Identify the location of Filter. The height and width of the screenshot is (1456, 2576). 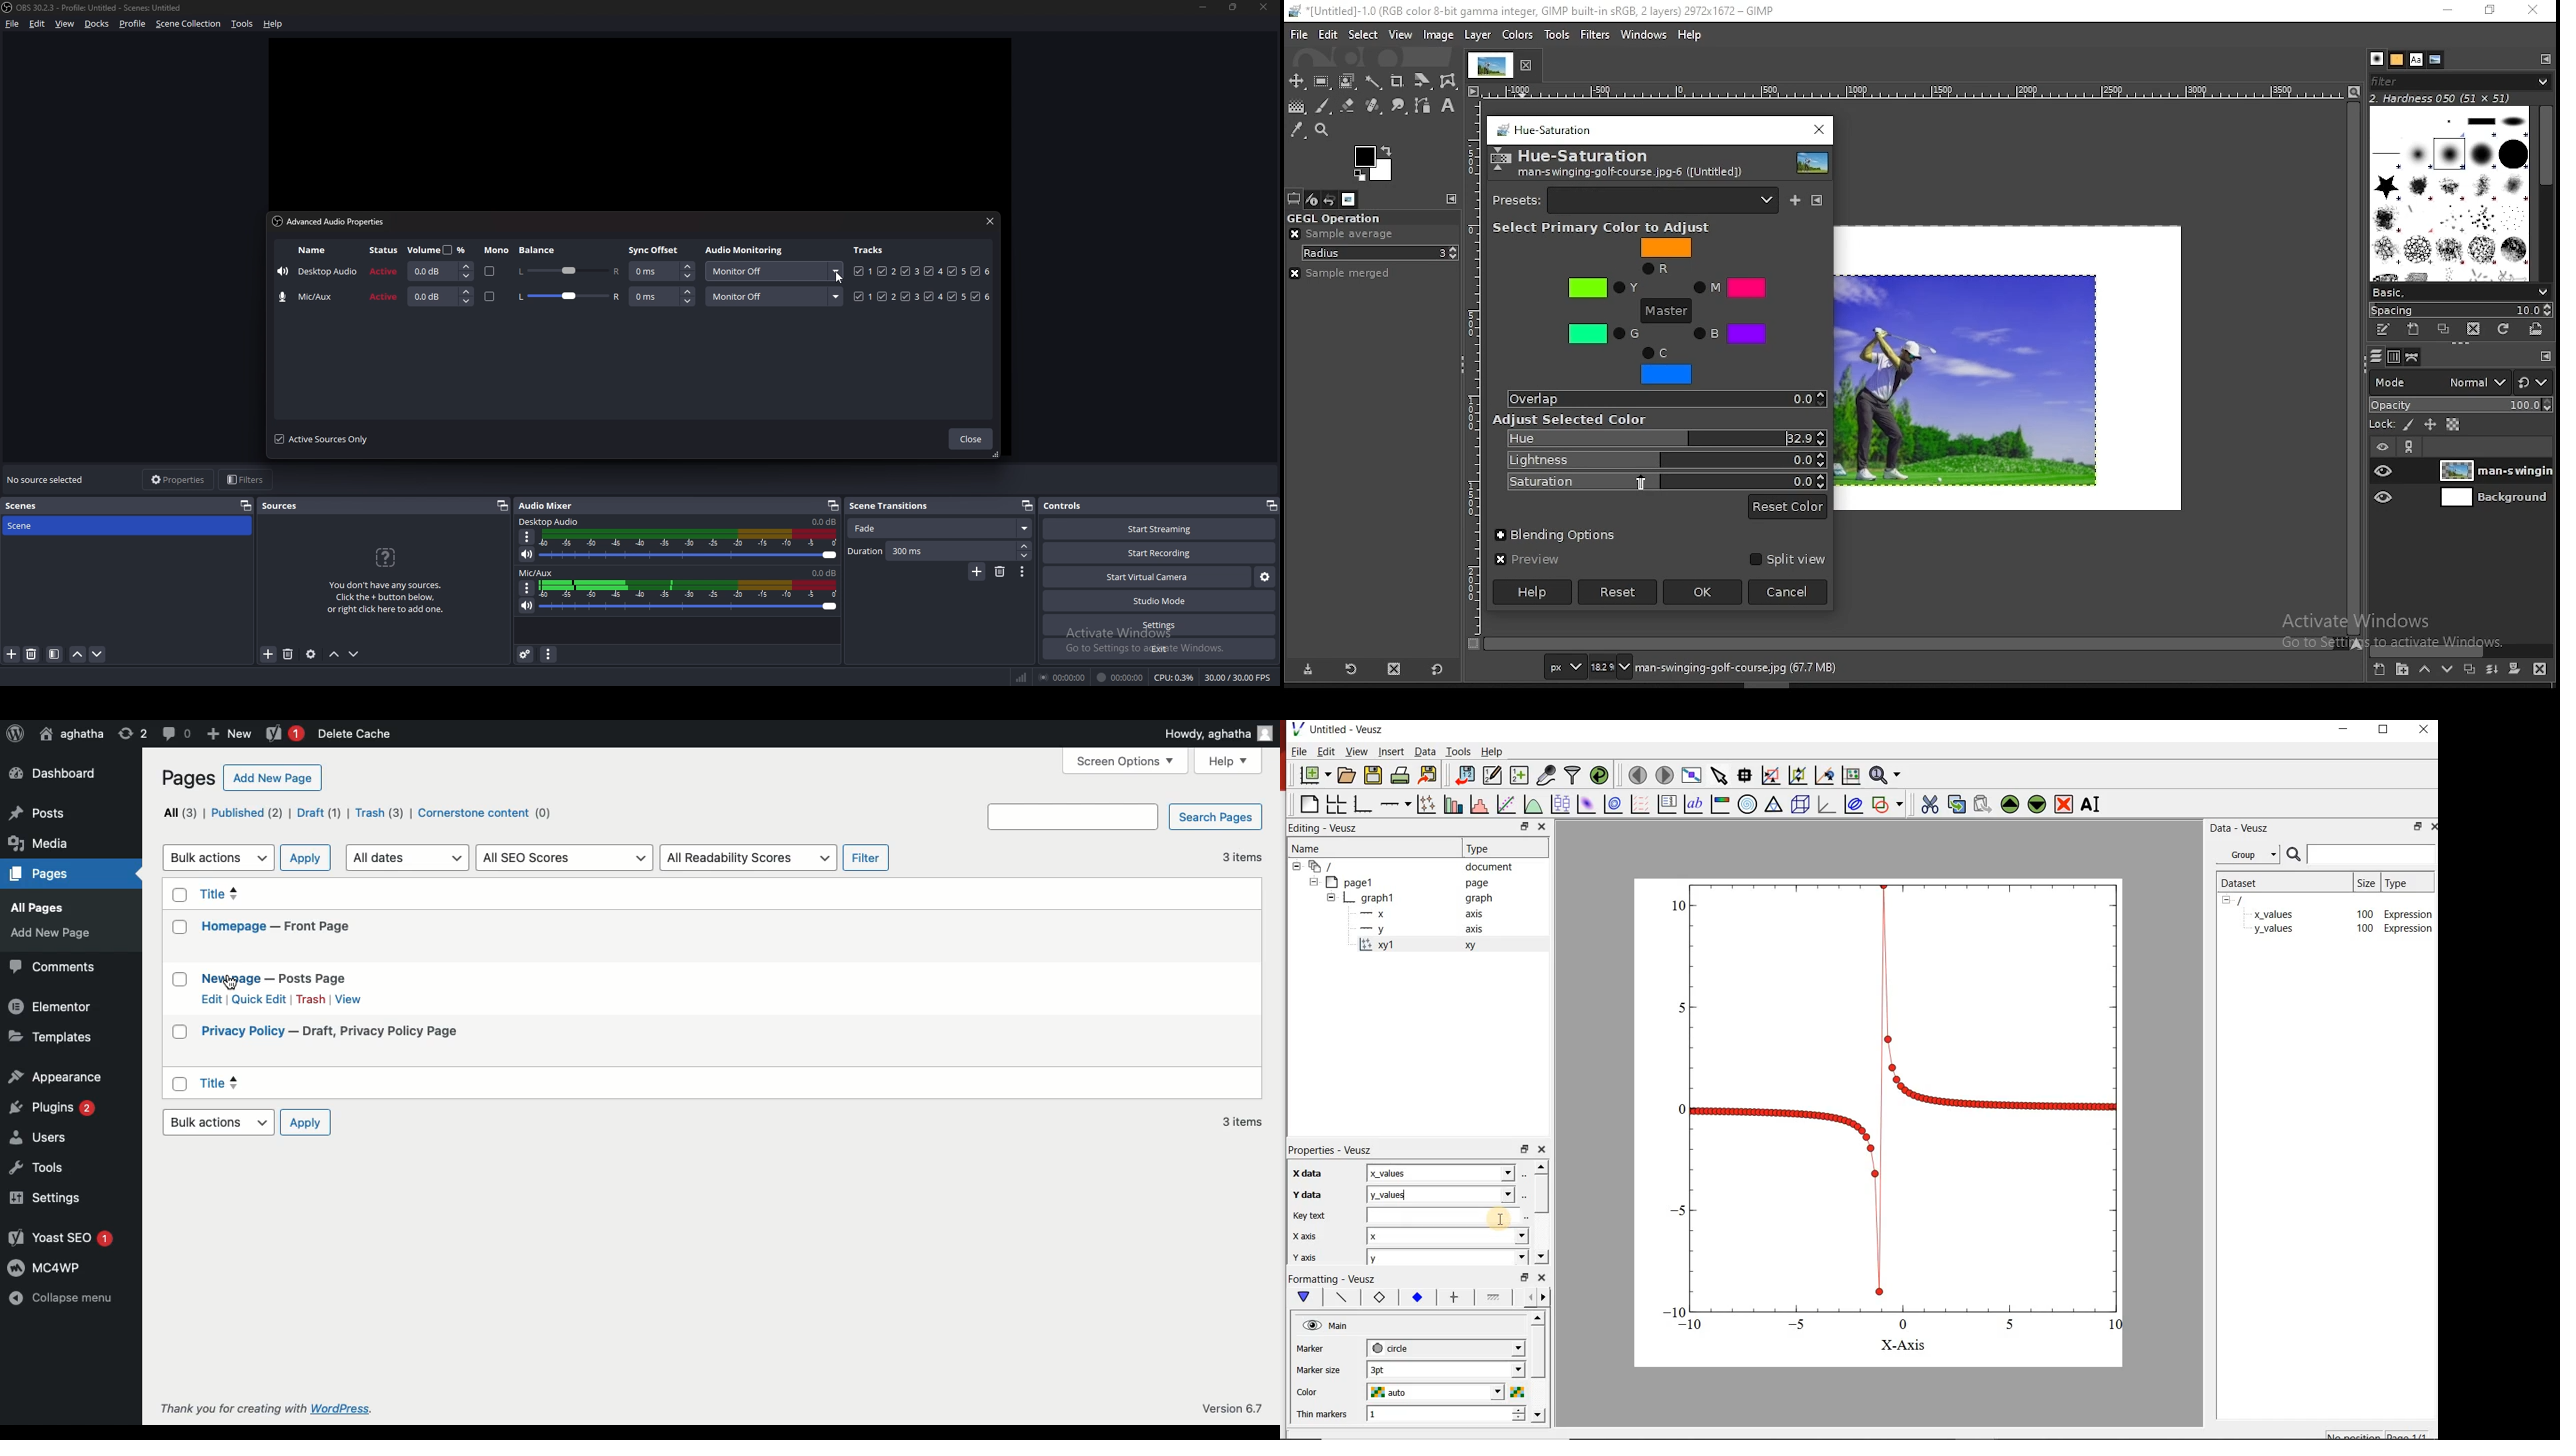
(866, 858).